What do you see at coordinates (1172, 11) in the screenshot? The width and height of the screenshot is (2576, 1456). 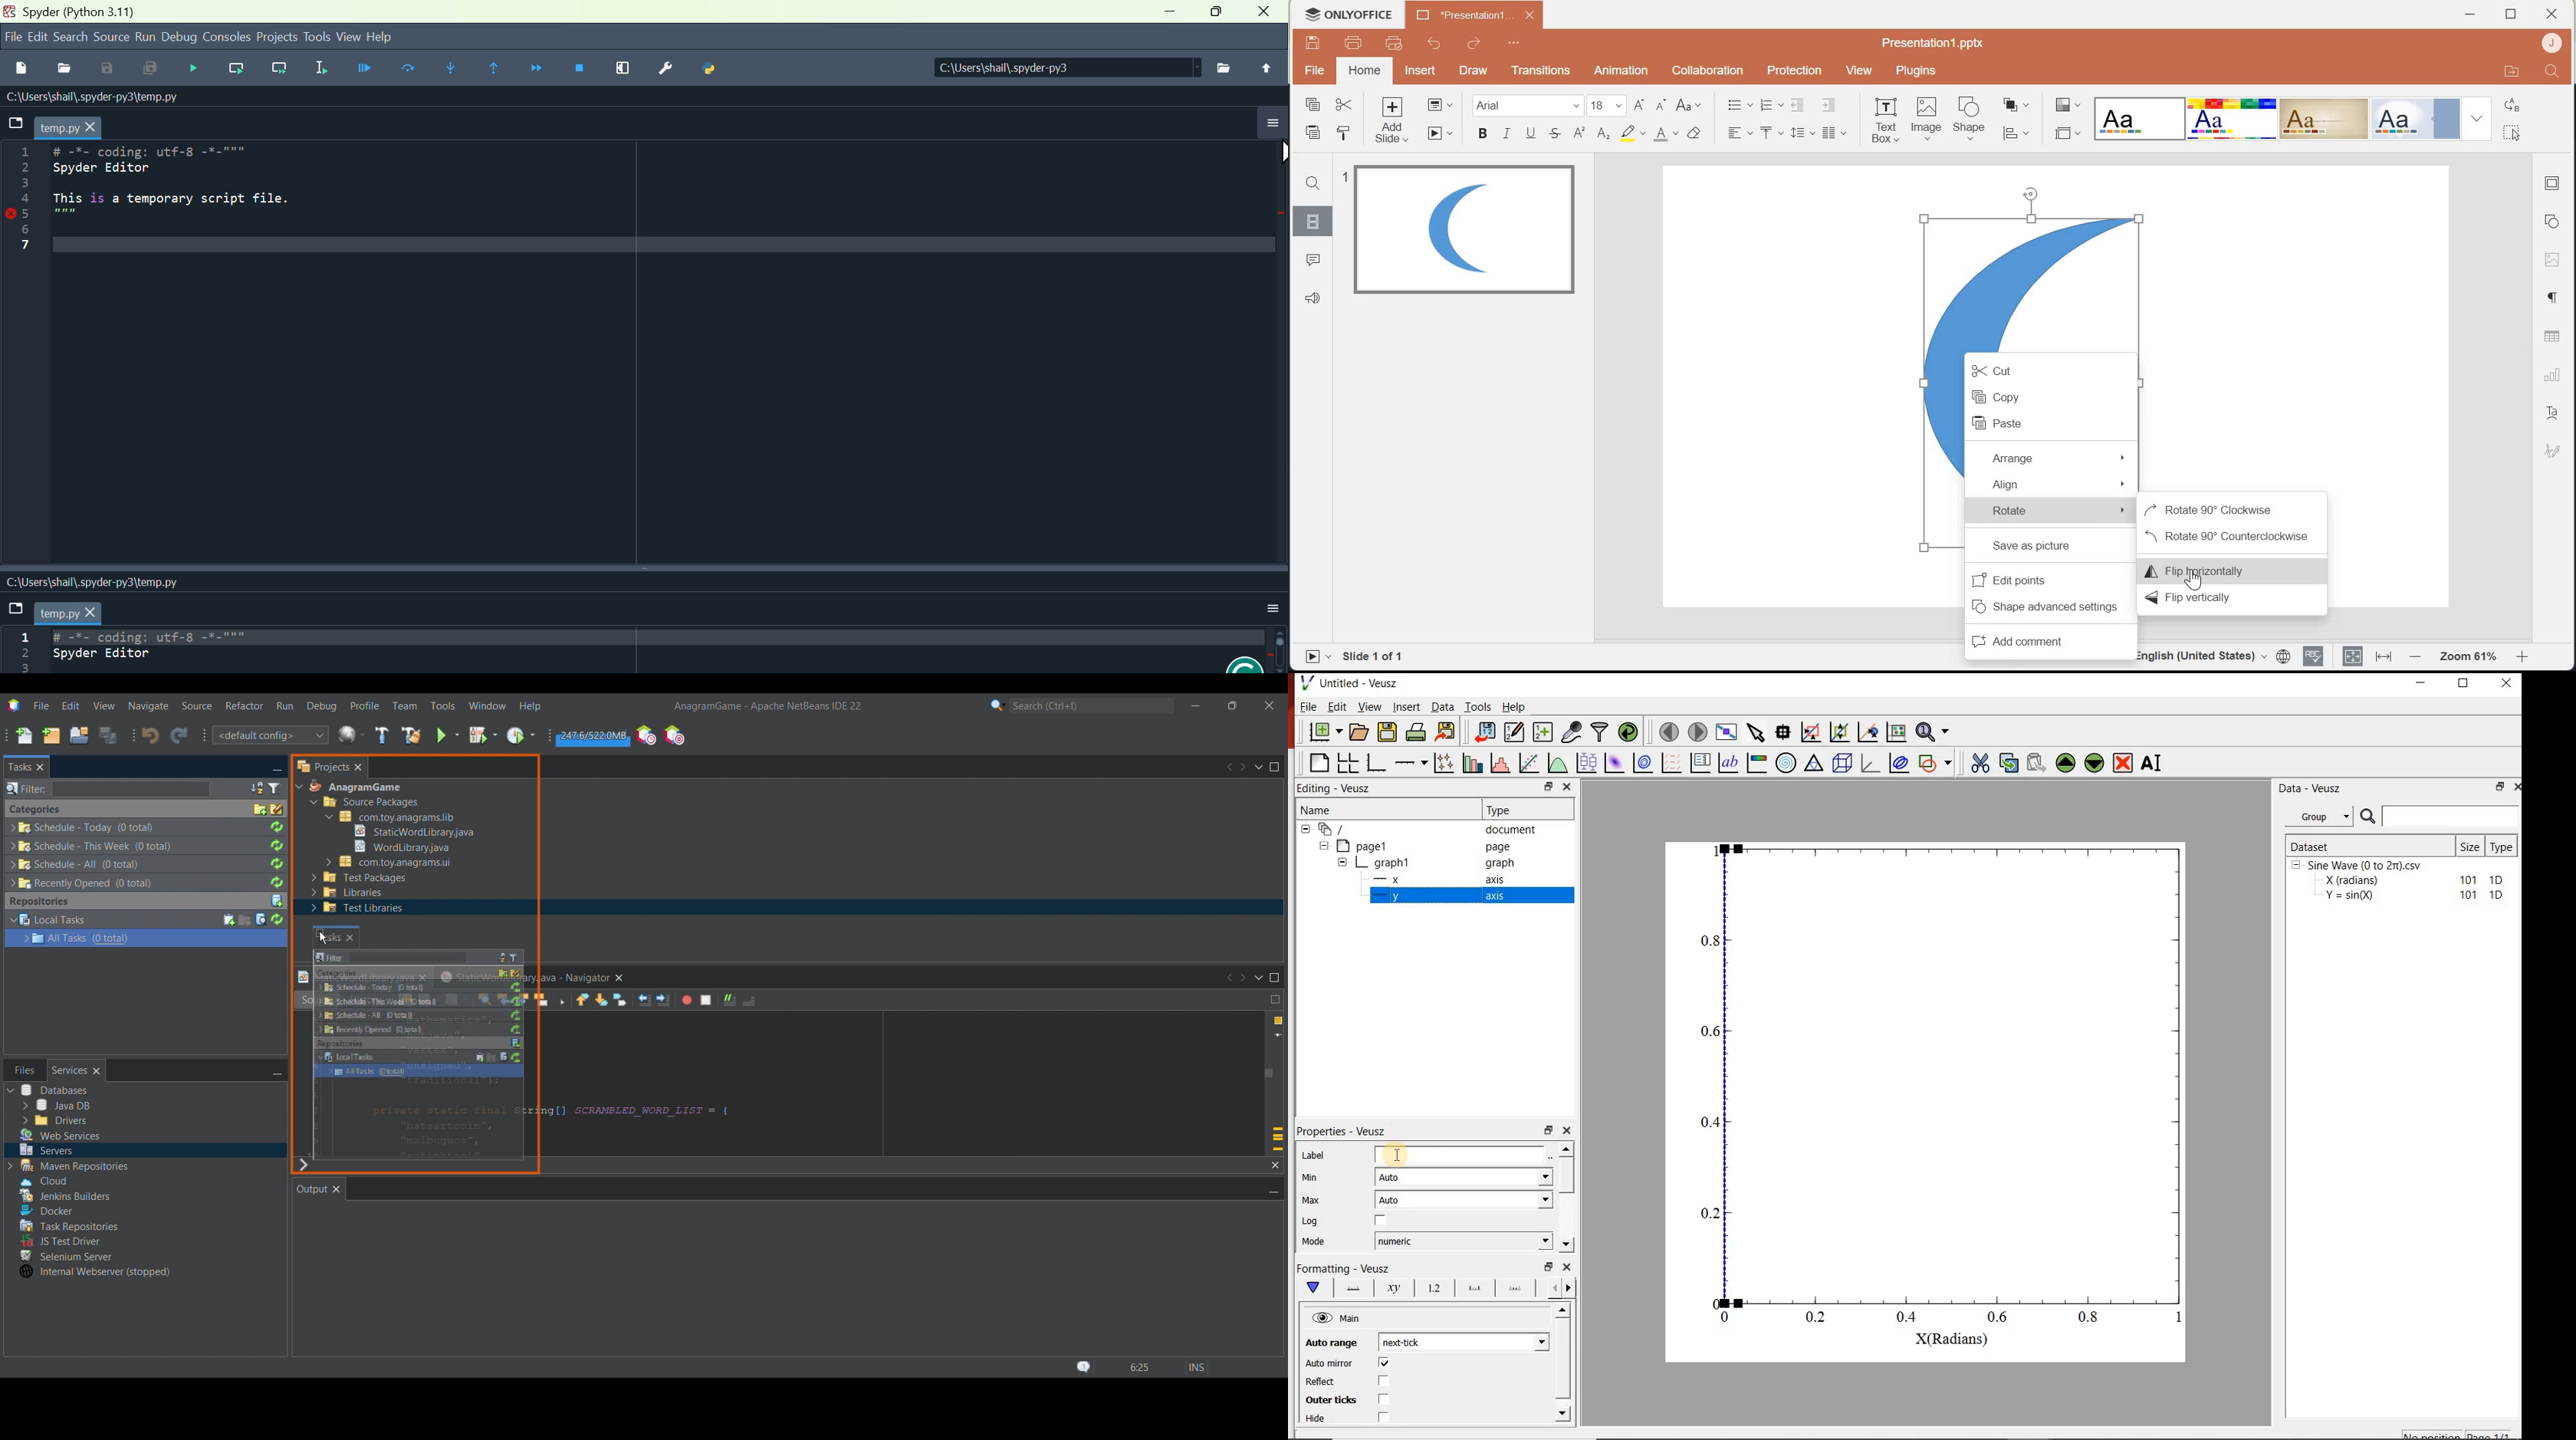 I see `minimise` at bounding box center [1172, 11].